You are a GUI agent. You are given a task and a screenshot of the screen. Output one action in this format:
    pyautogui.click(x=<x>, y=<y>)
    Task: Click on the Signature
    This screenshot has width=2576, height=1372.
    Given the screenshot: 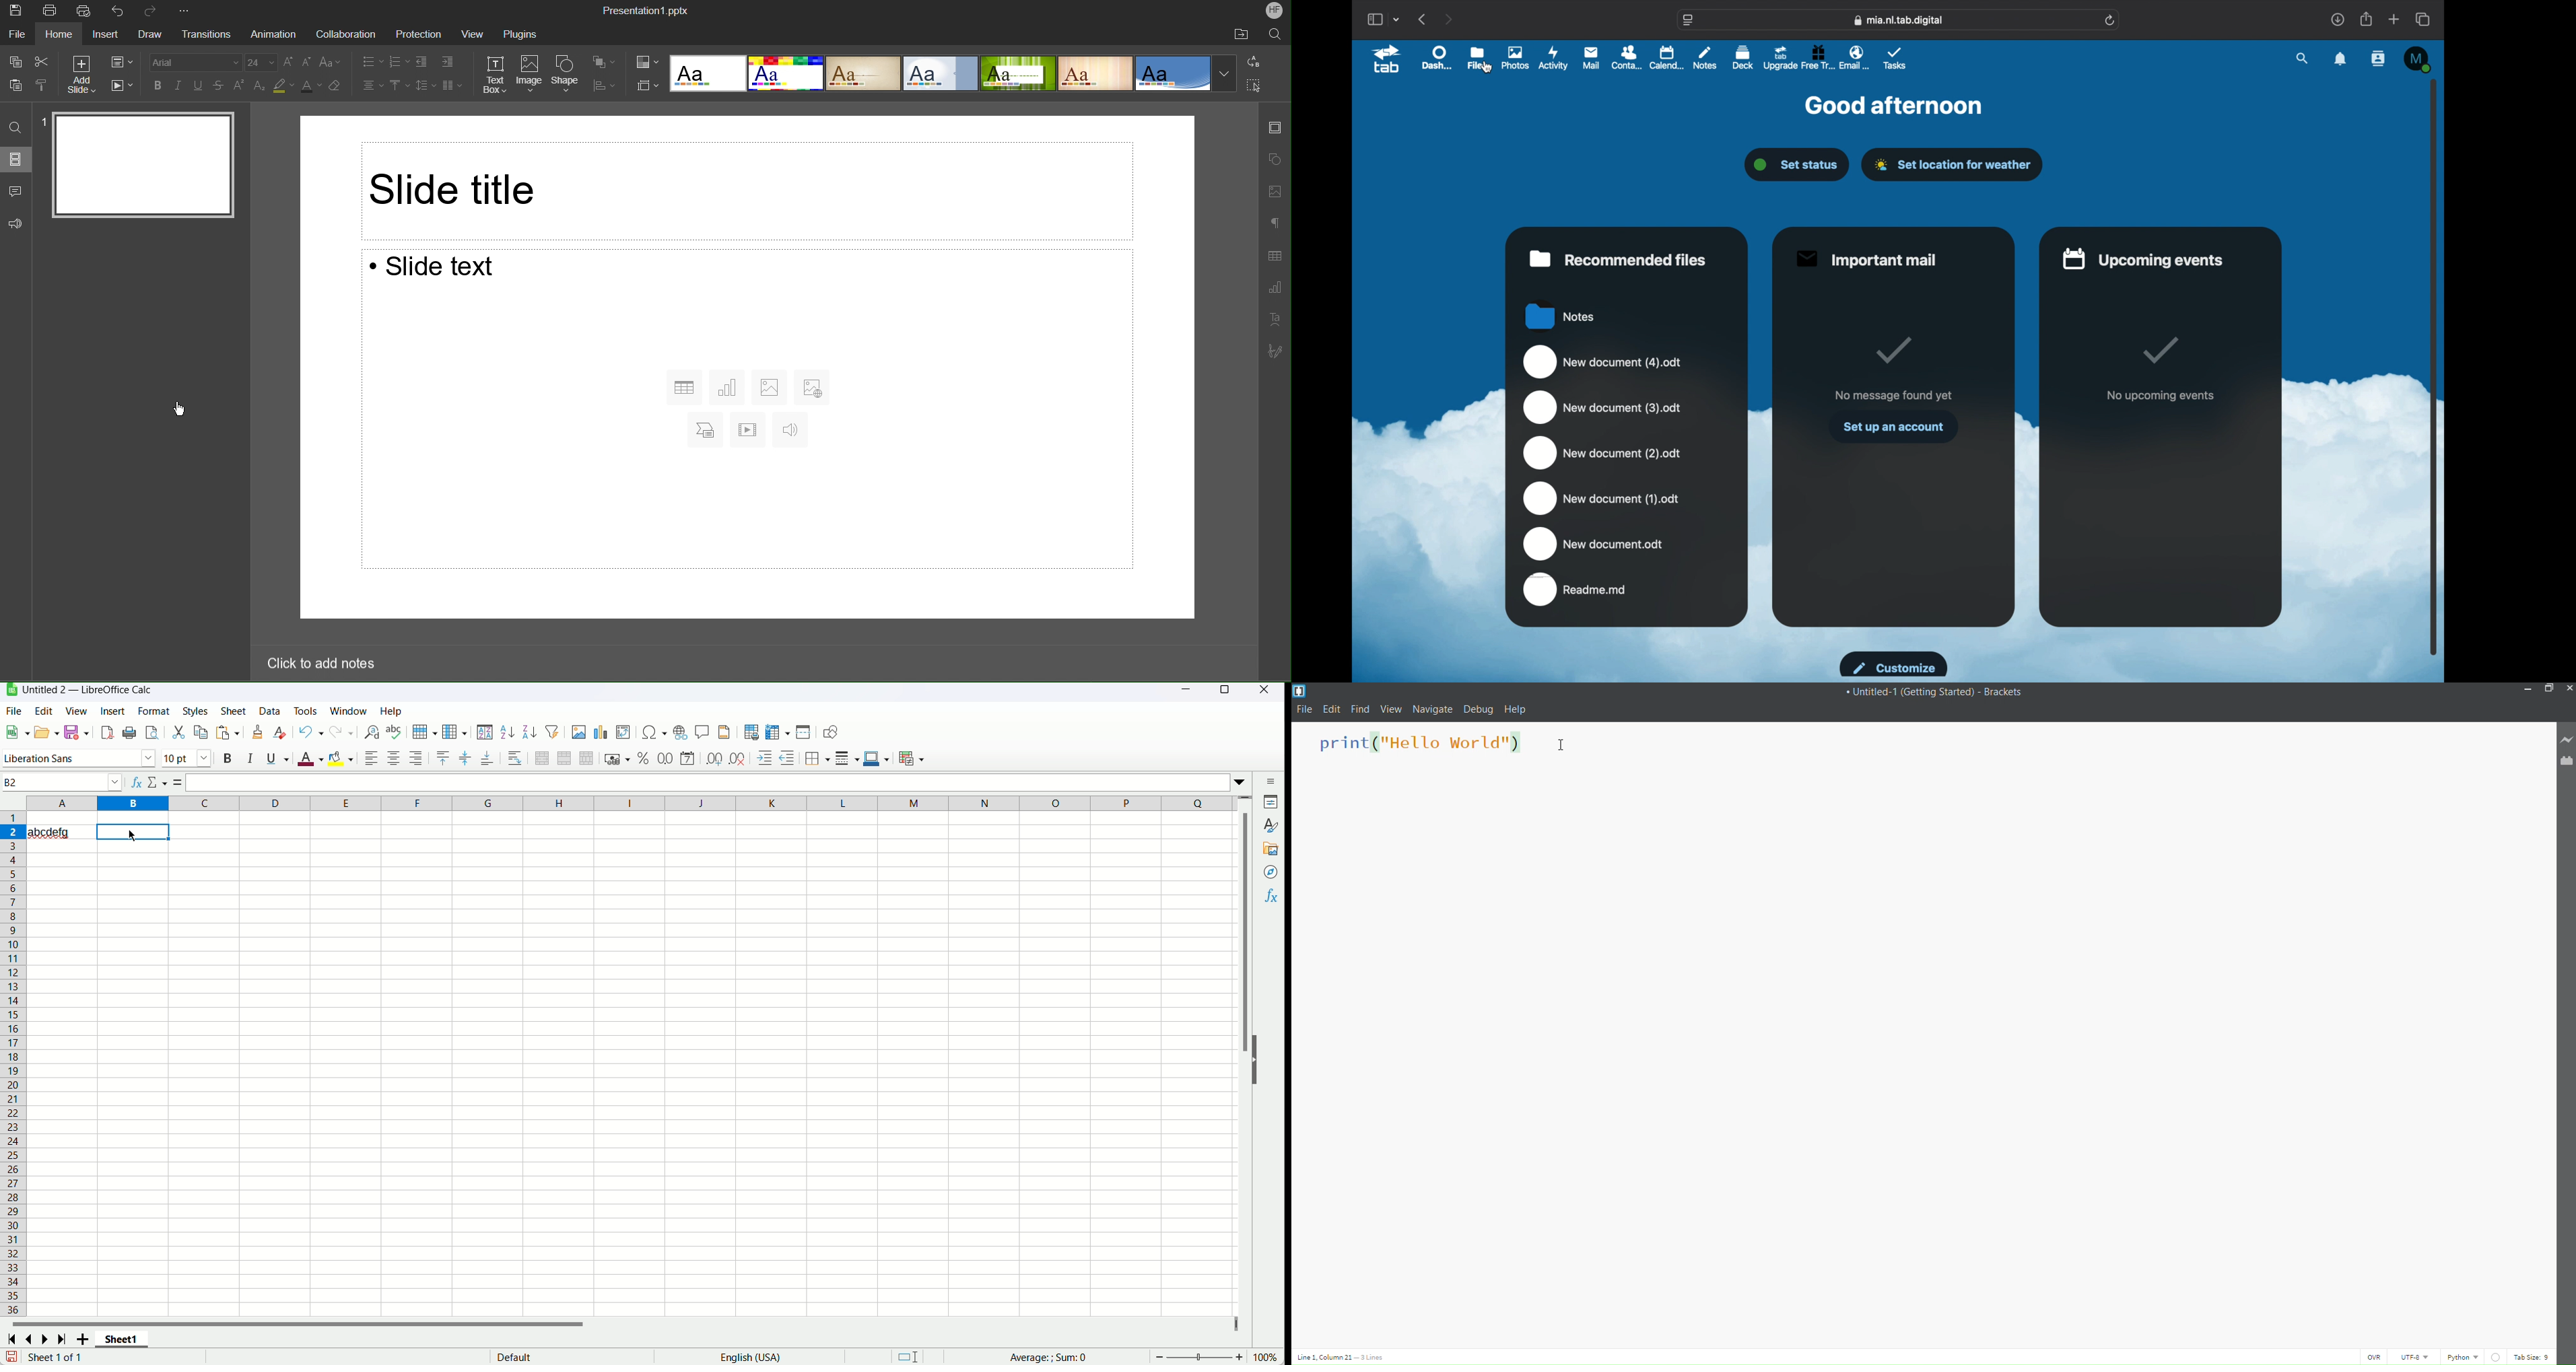 What is the action you would take?
    pyautogui.click(x=1278, y=351)
    